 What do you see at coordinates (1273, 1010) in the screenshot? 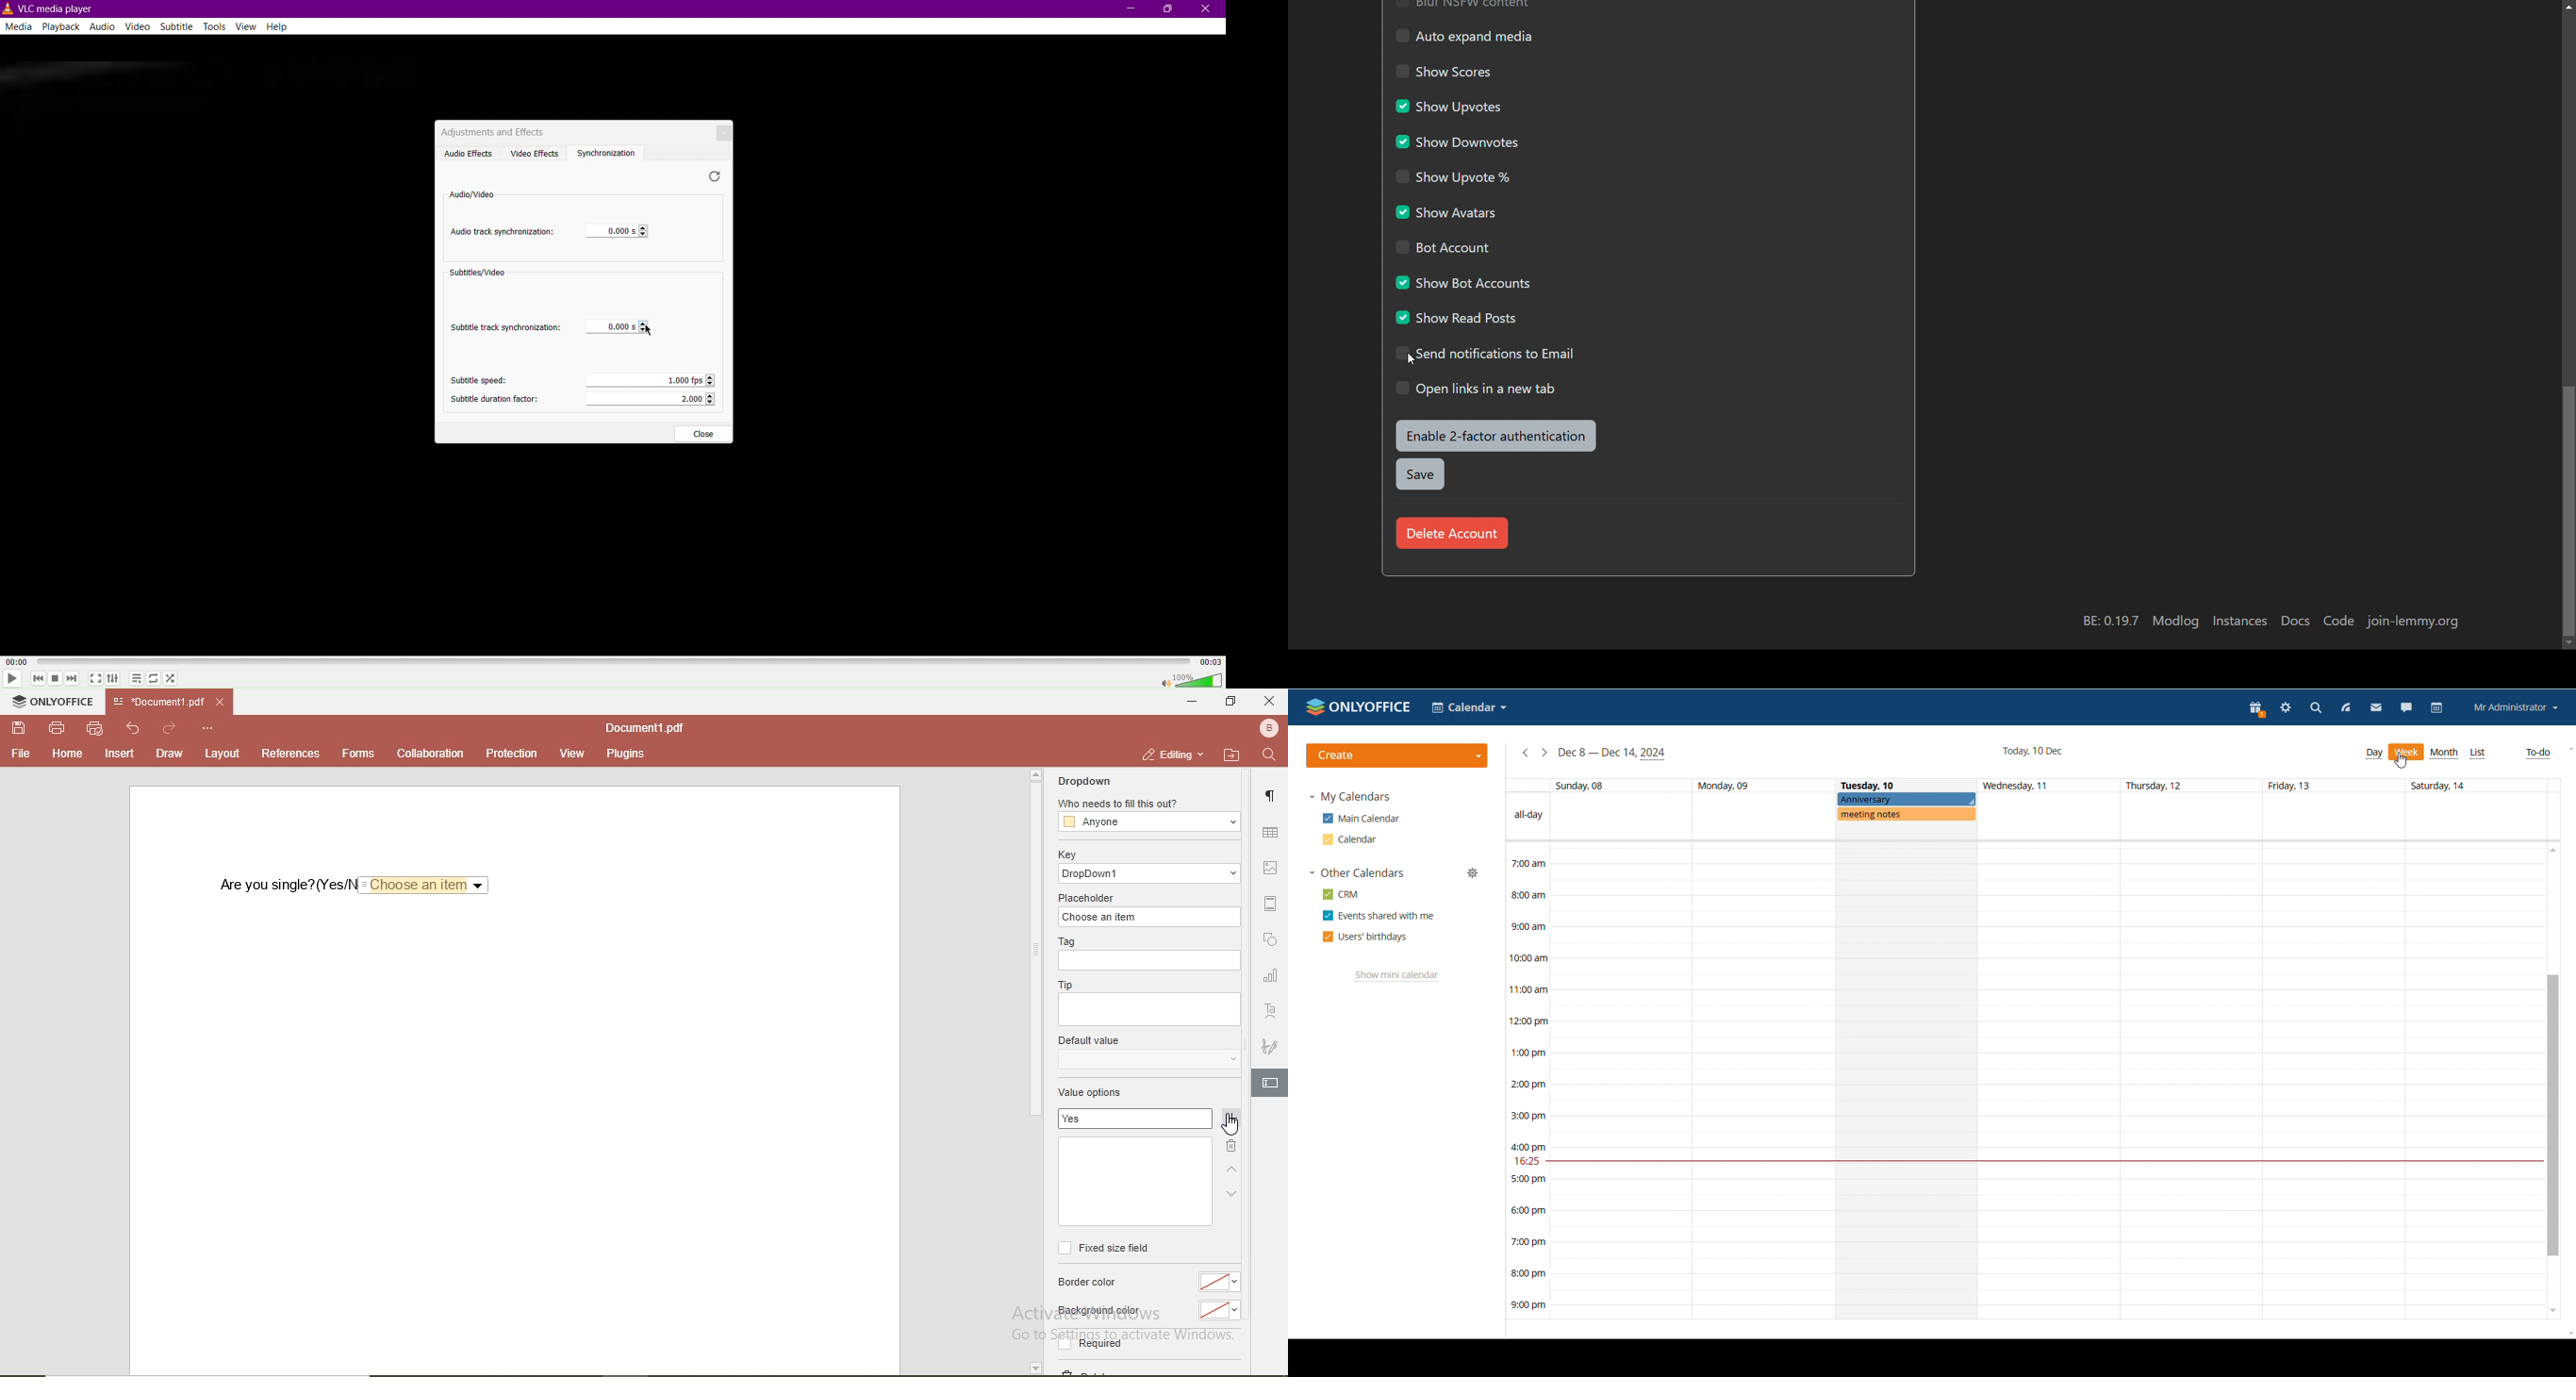
I see `font style` at bounding box center [1273, 1010].